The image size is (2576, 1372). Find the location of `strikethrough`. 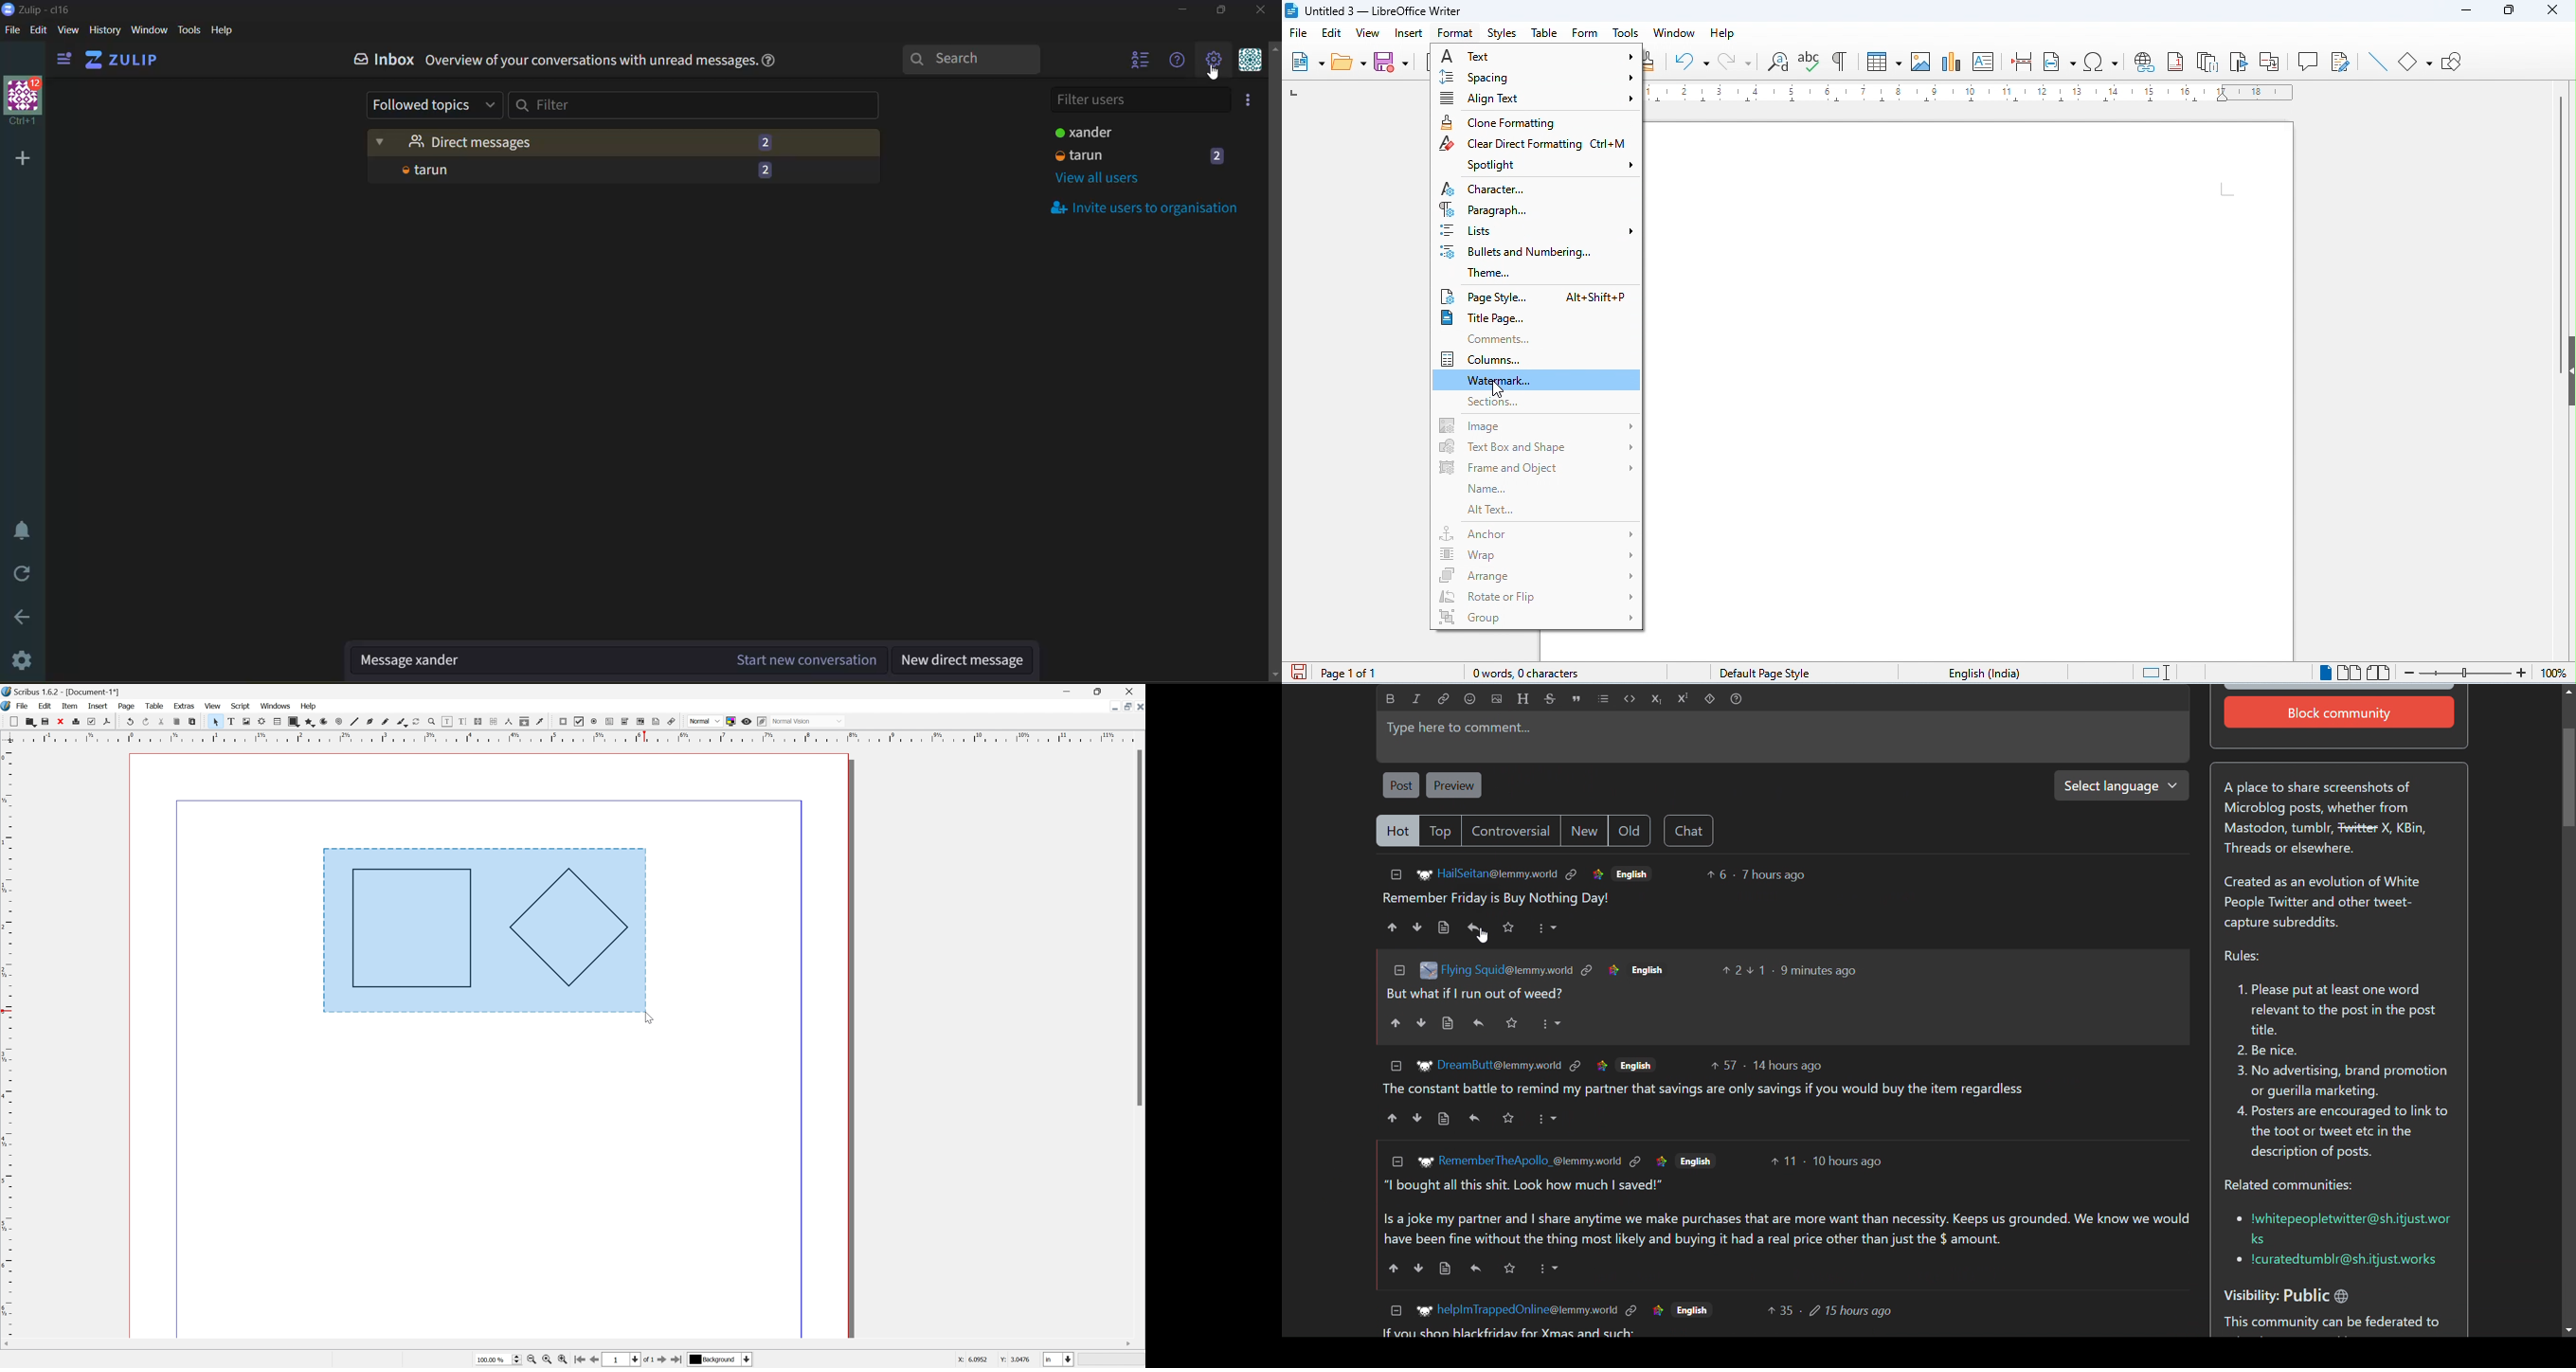

strikethrough is located at coordinates (1551, 698).